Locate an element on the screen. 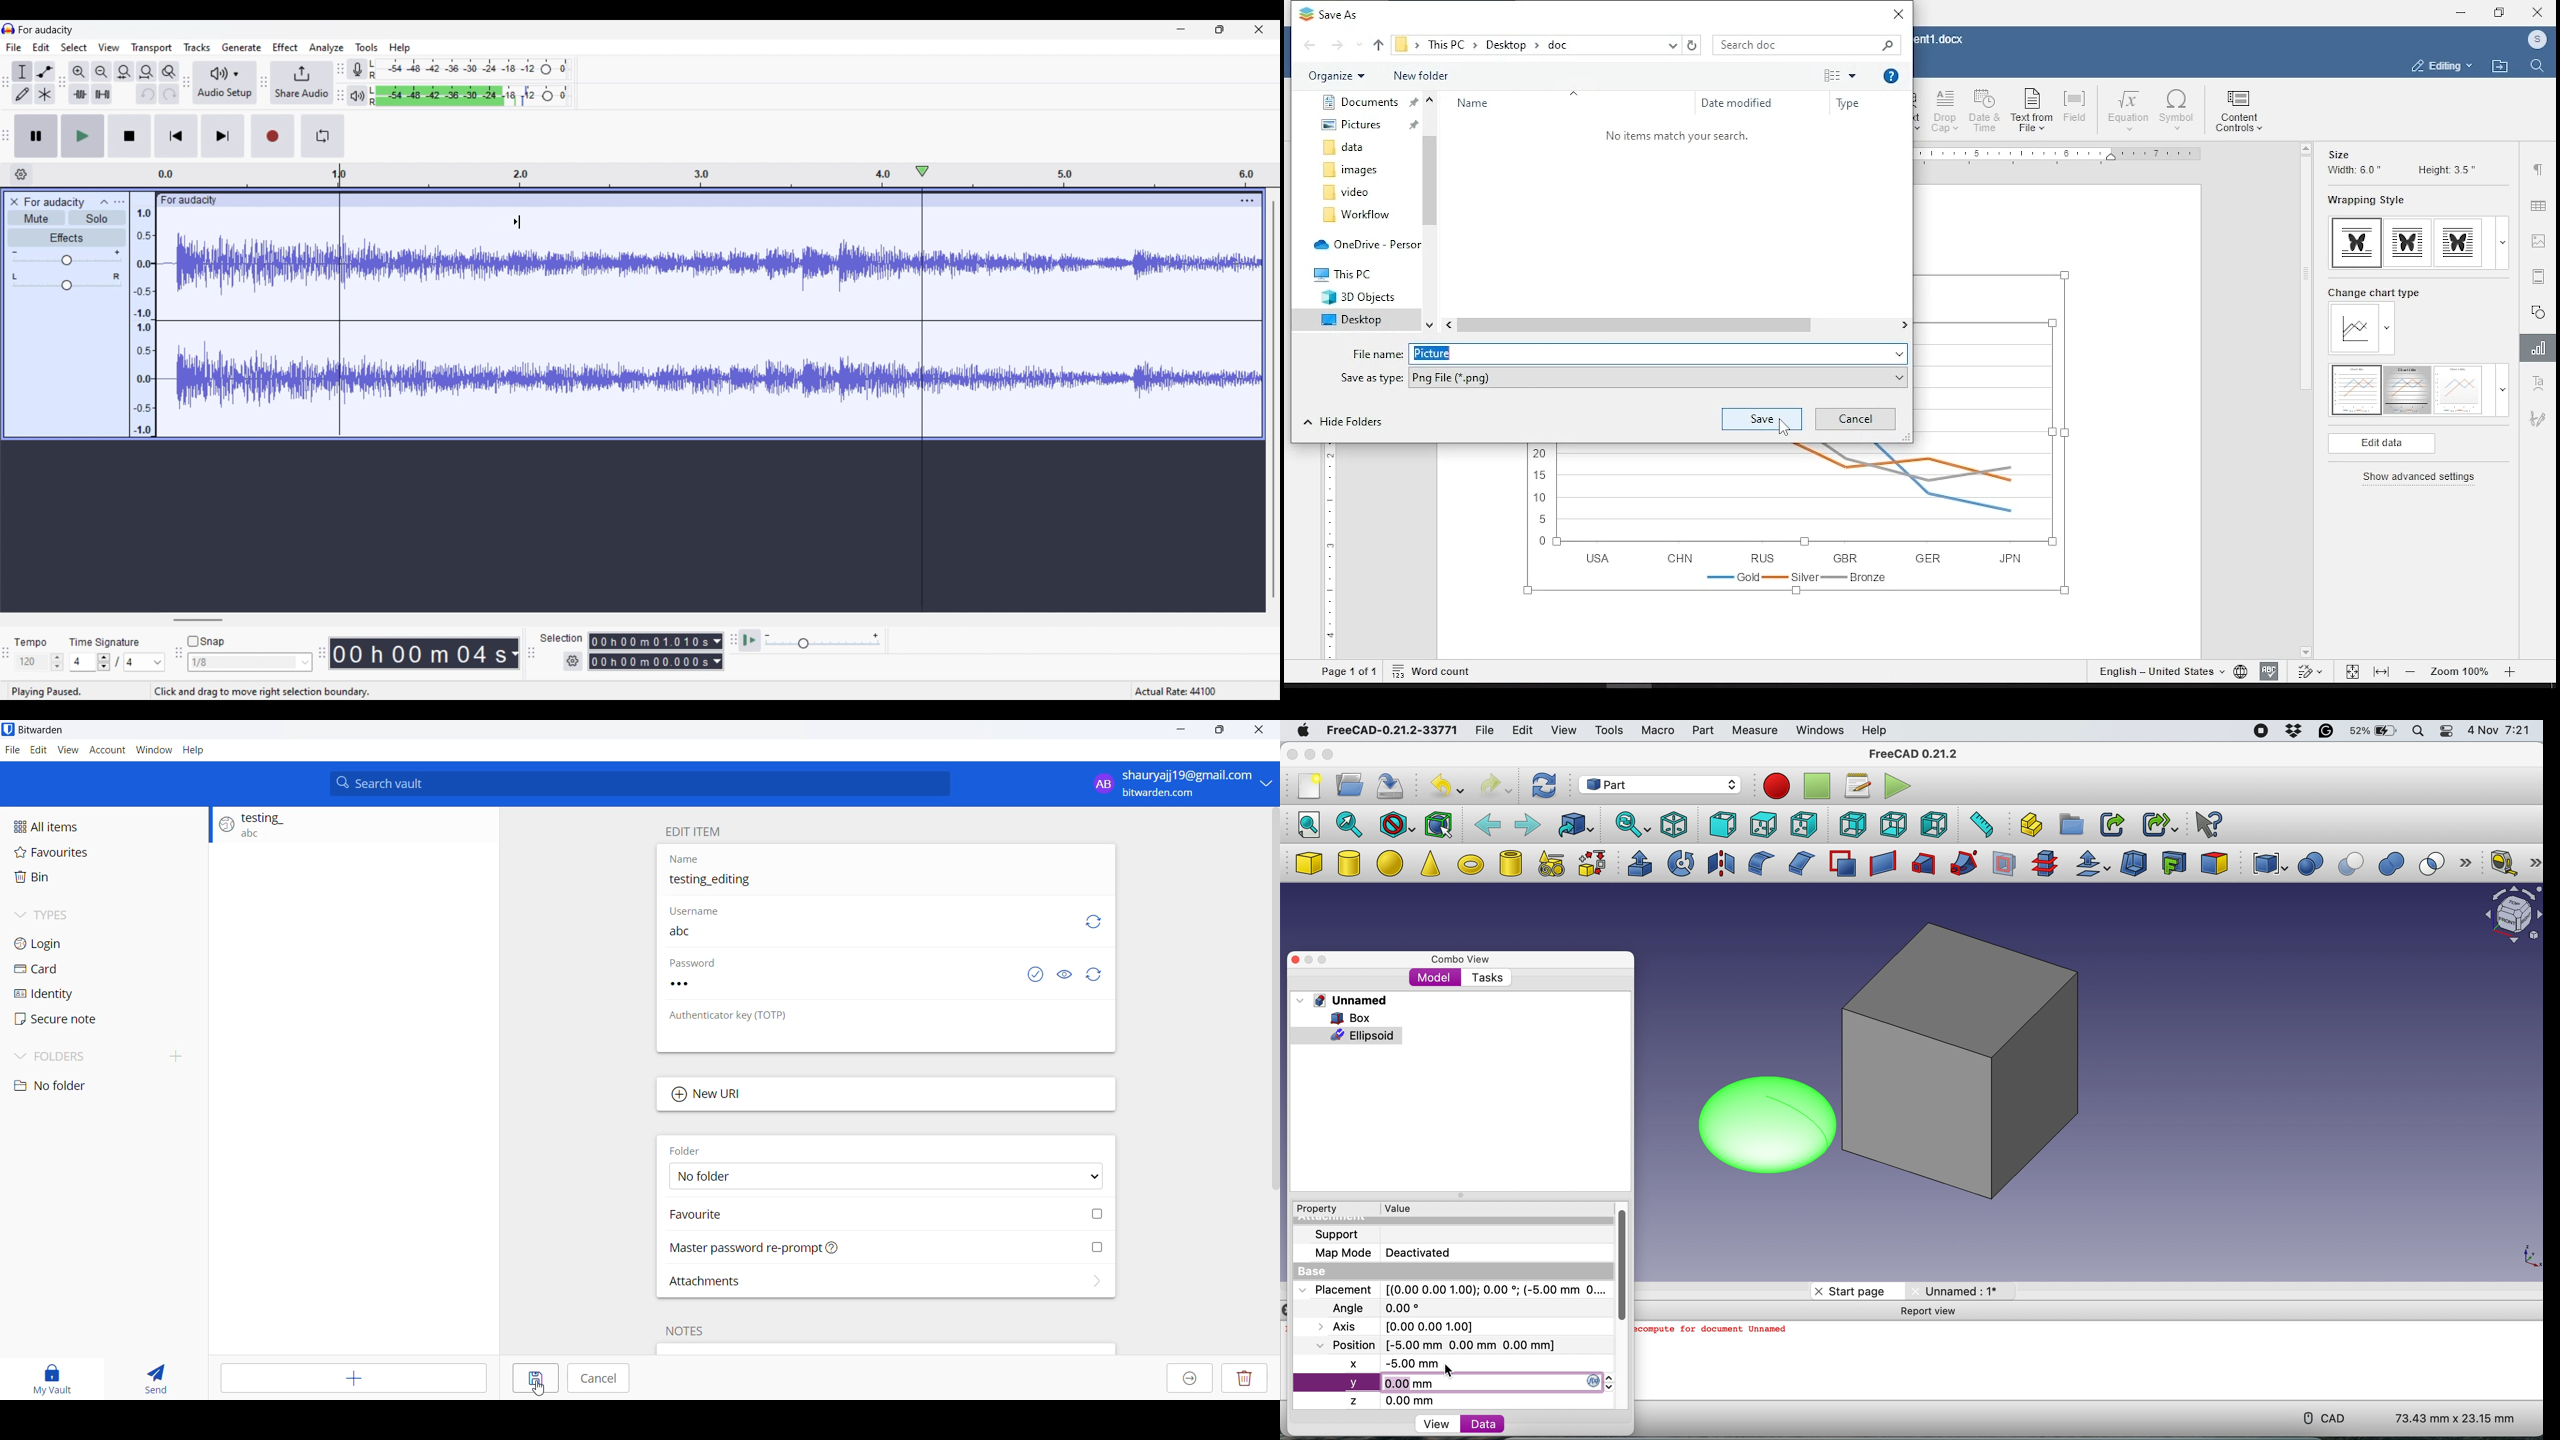  Time signature settings is located at coordinates (117, 662).